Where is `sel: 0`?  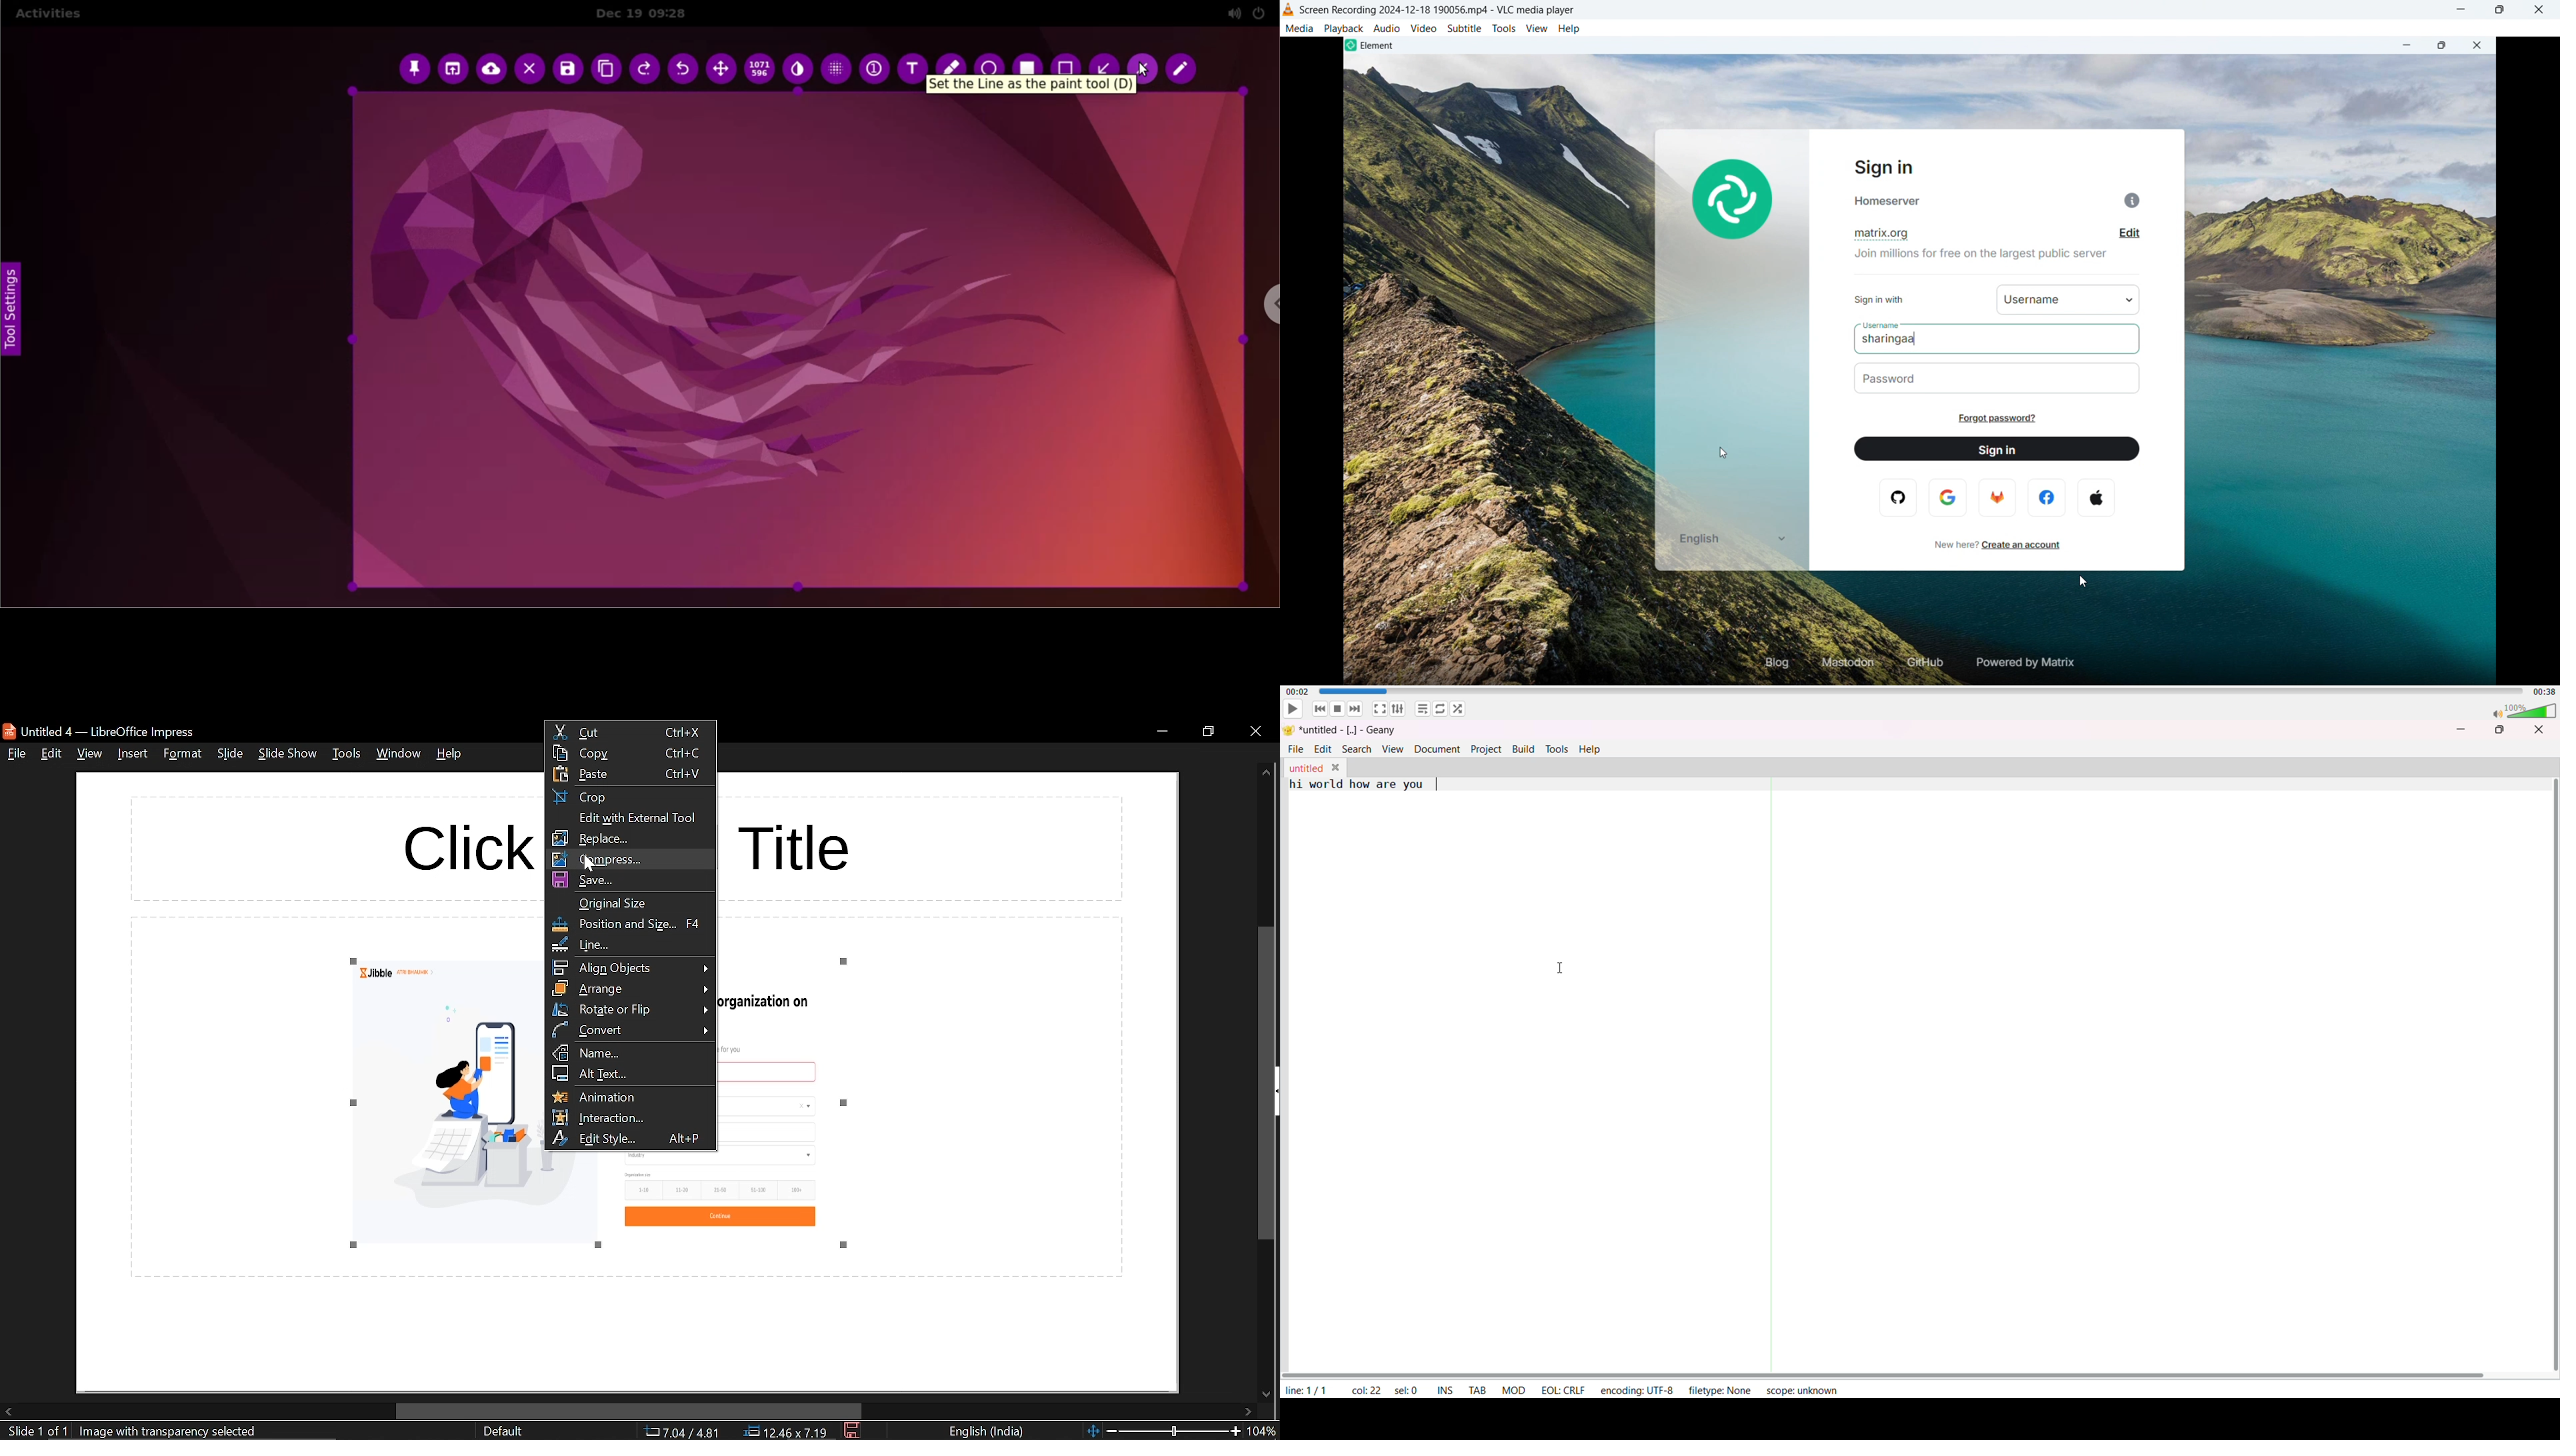
sel: 0 is located at coordinates (1408, 1391).